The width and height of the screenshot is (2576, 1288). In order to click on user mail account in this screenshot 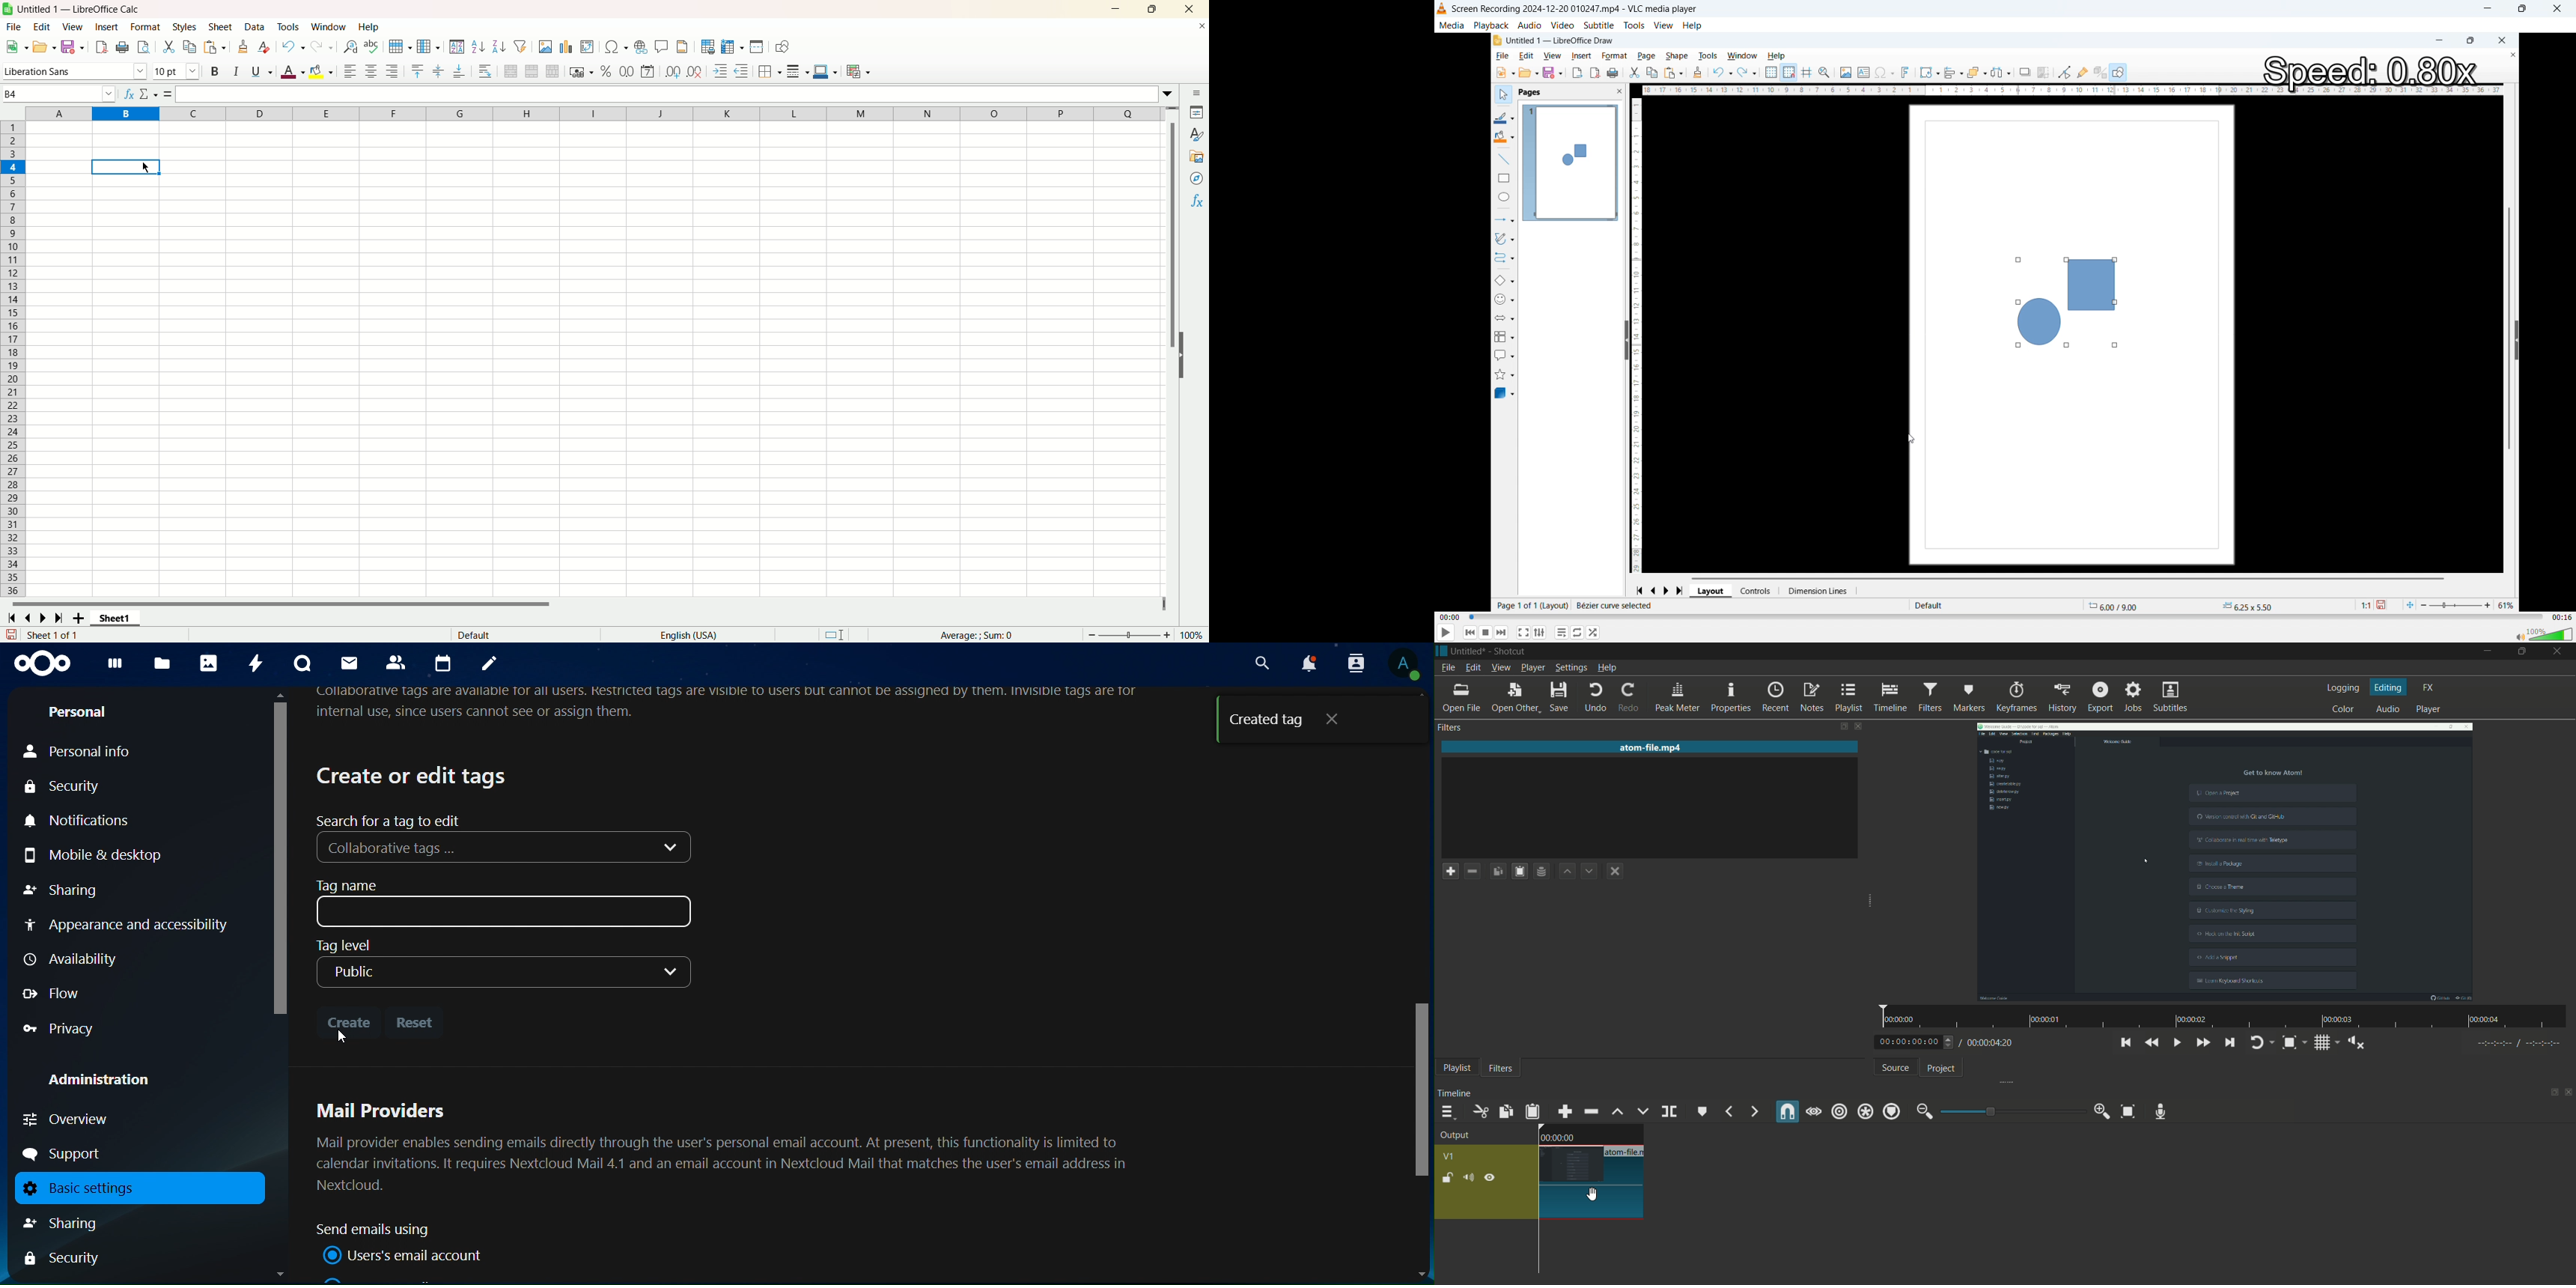, I will do `click(407, 1255)`.